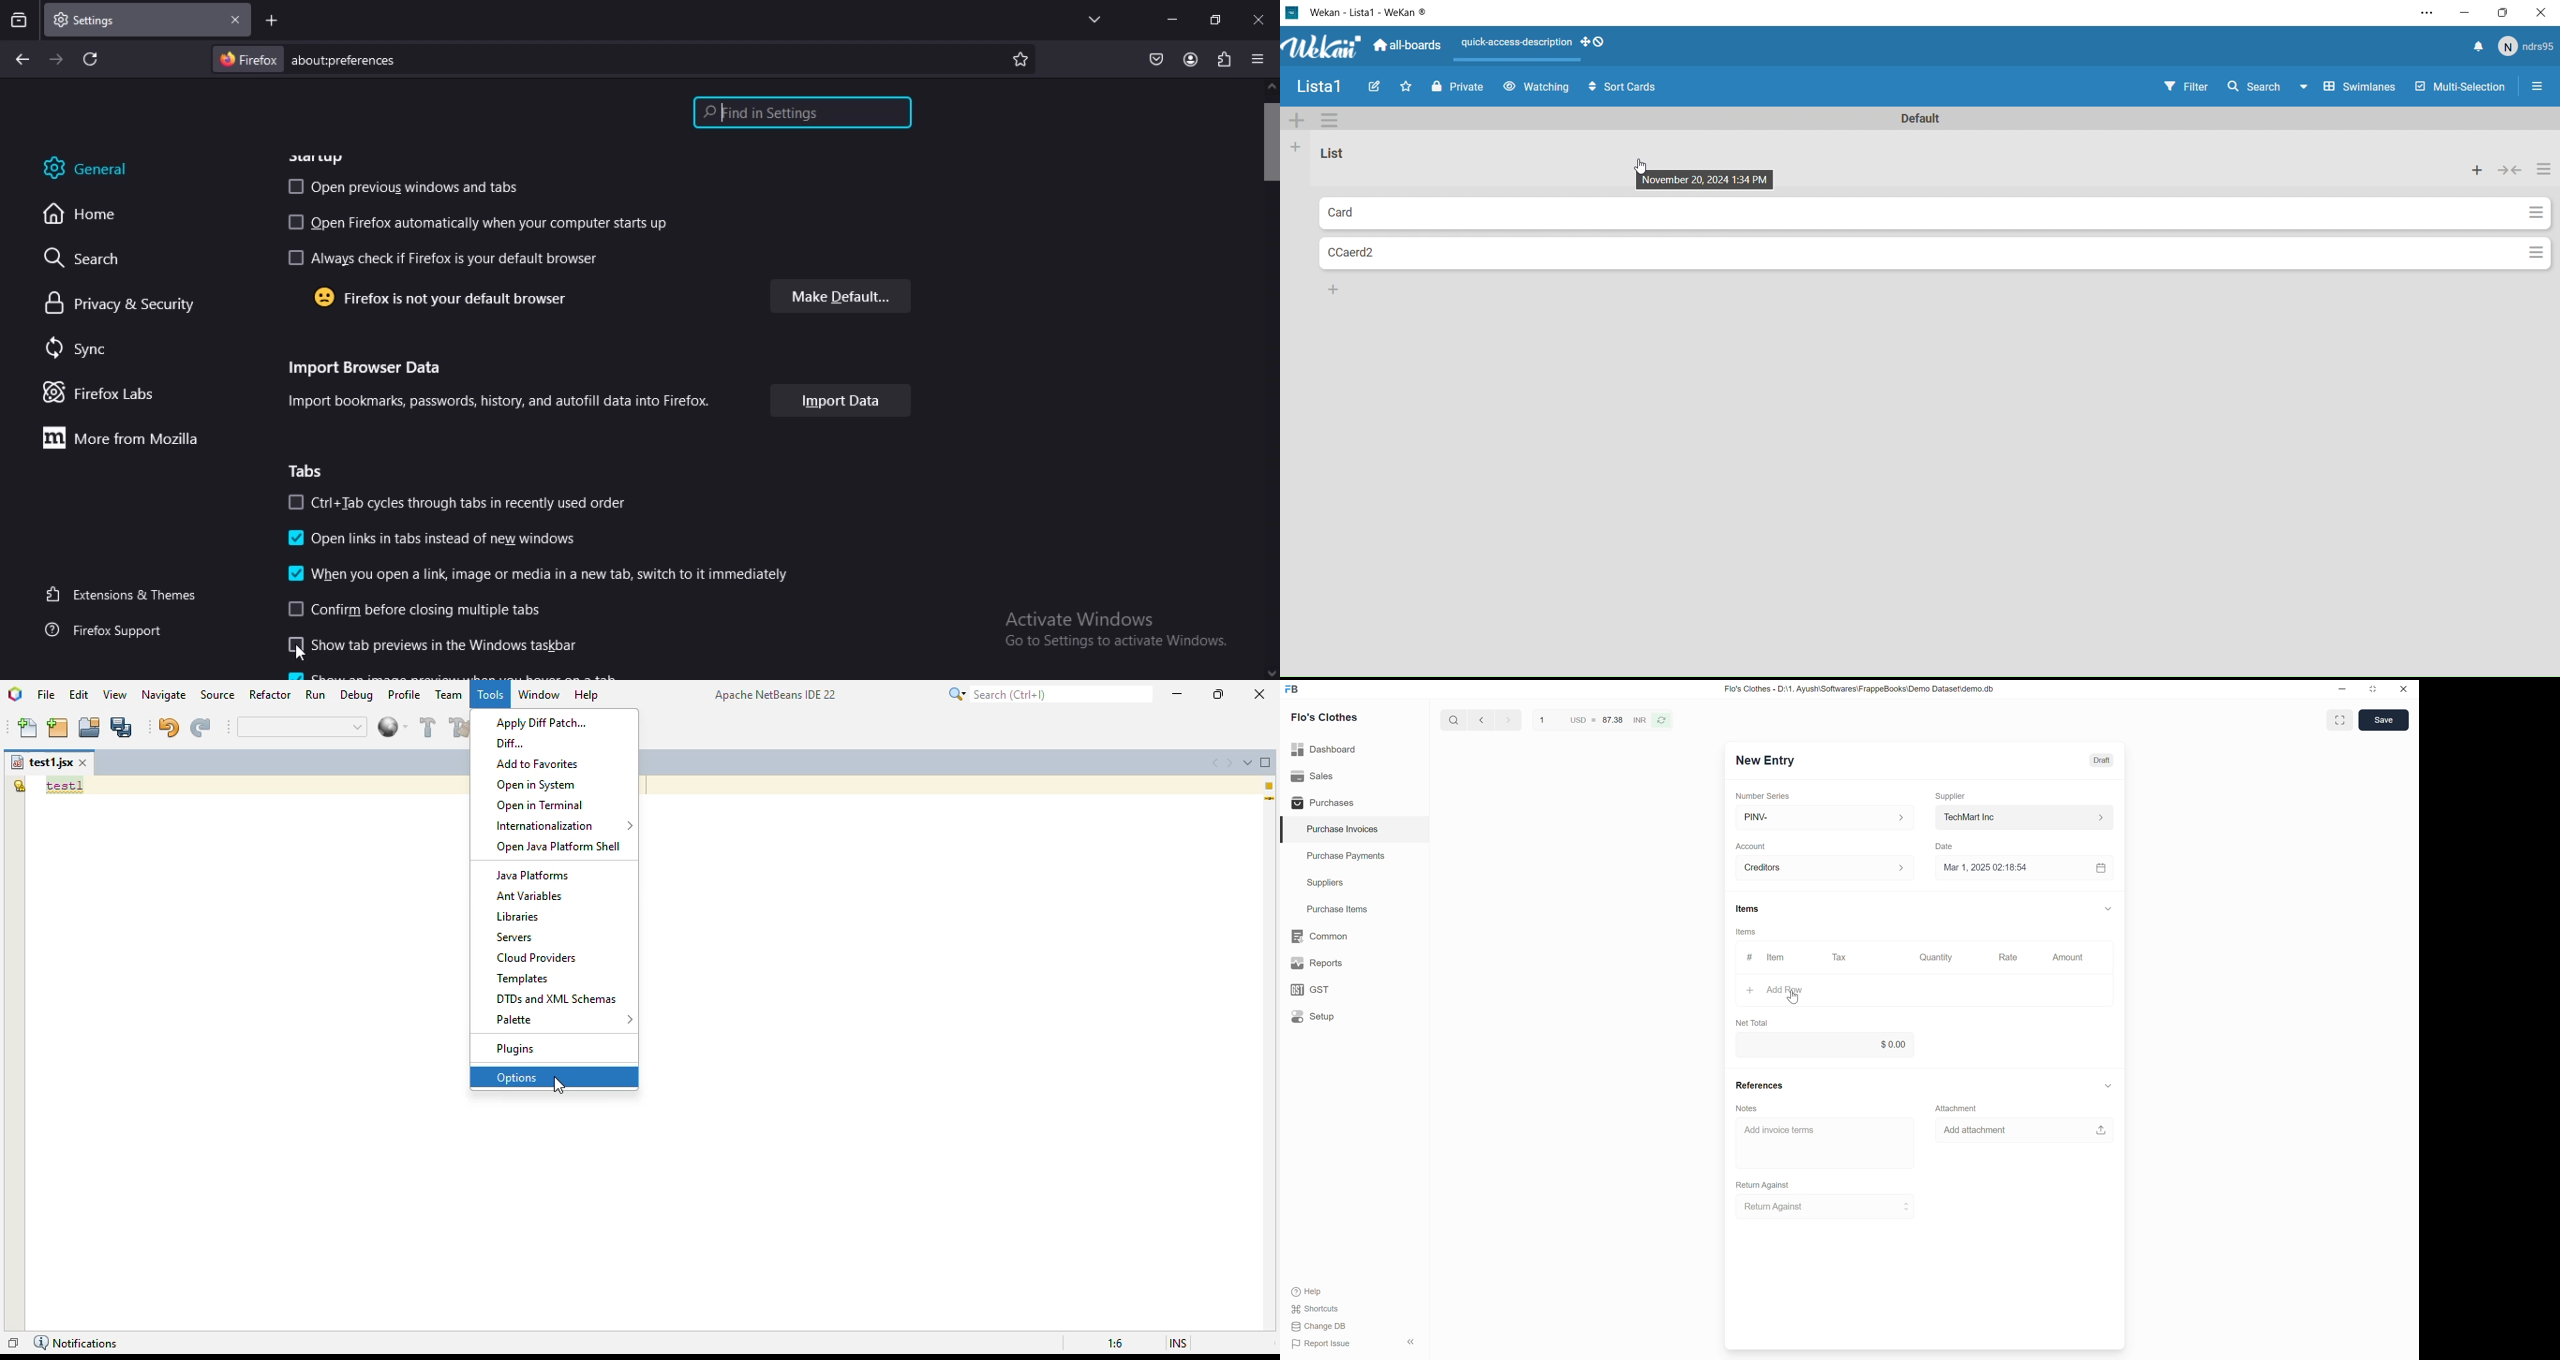 The height and width of the screenshot is (1372, 2576). What do you see at coordinates (88, 61) in the screenshot?
I see `reload current page` at bounding box center [88, 61].